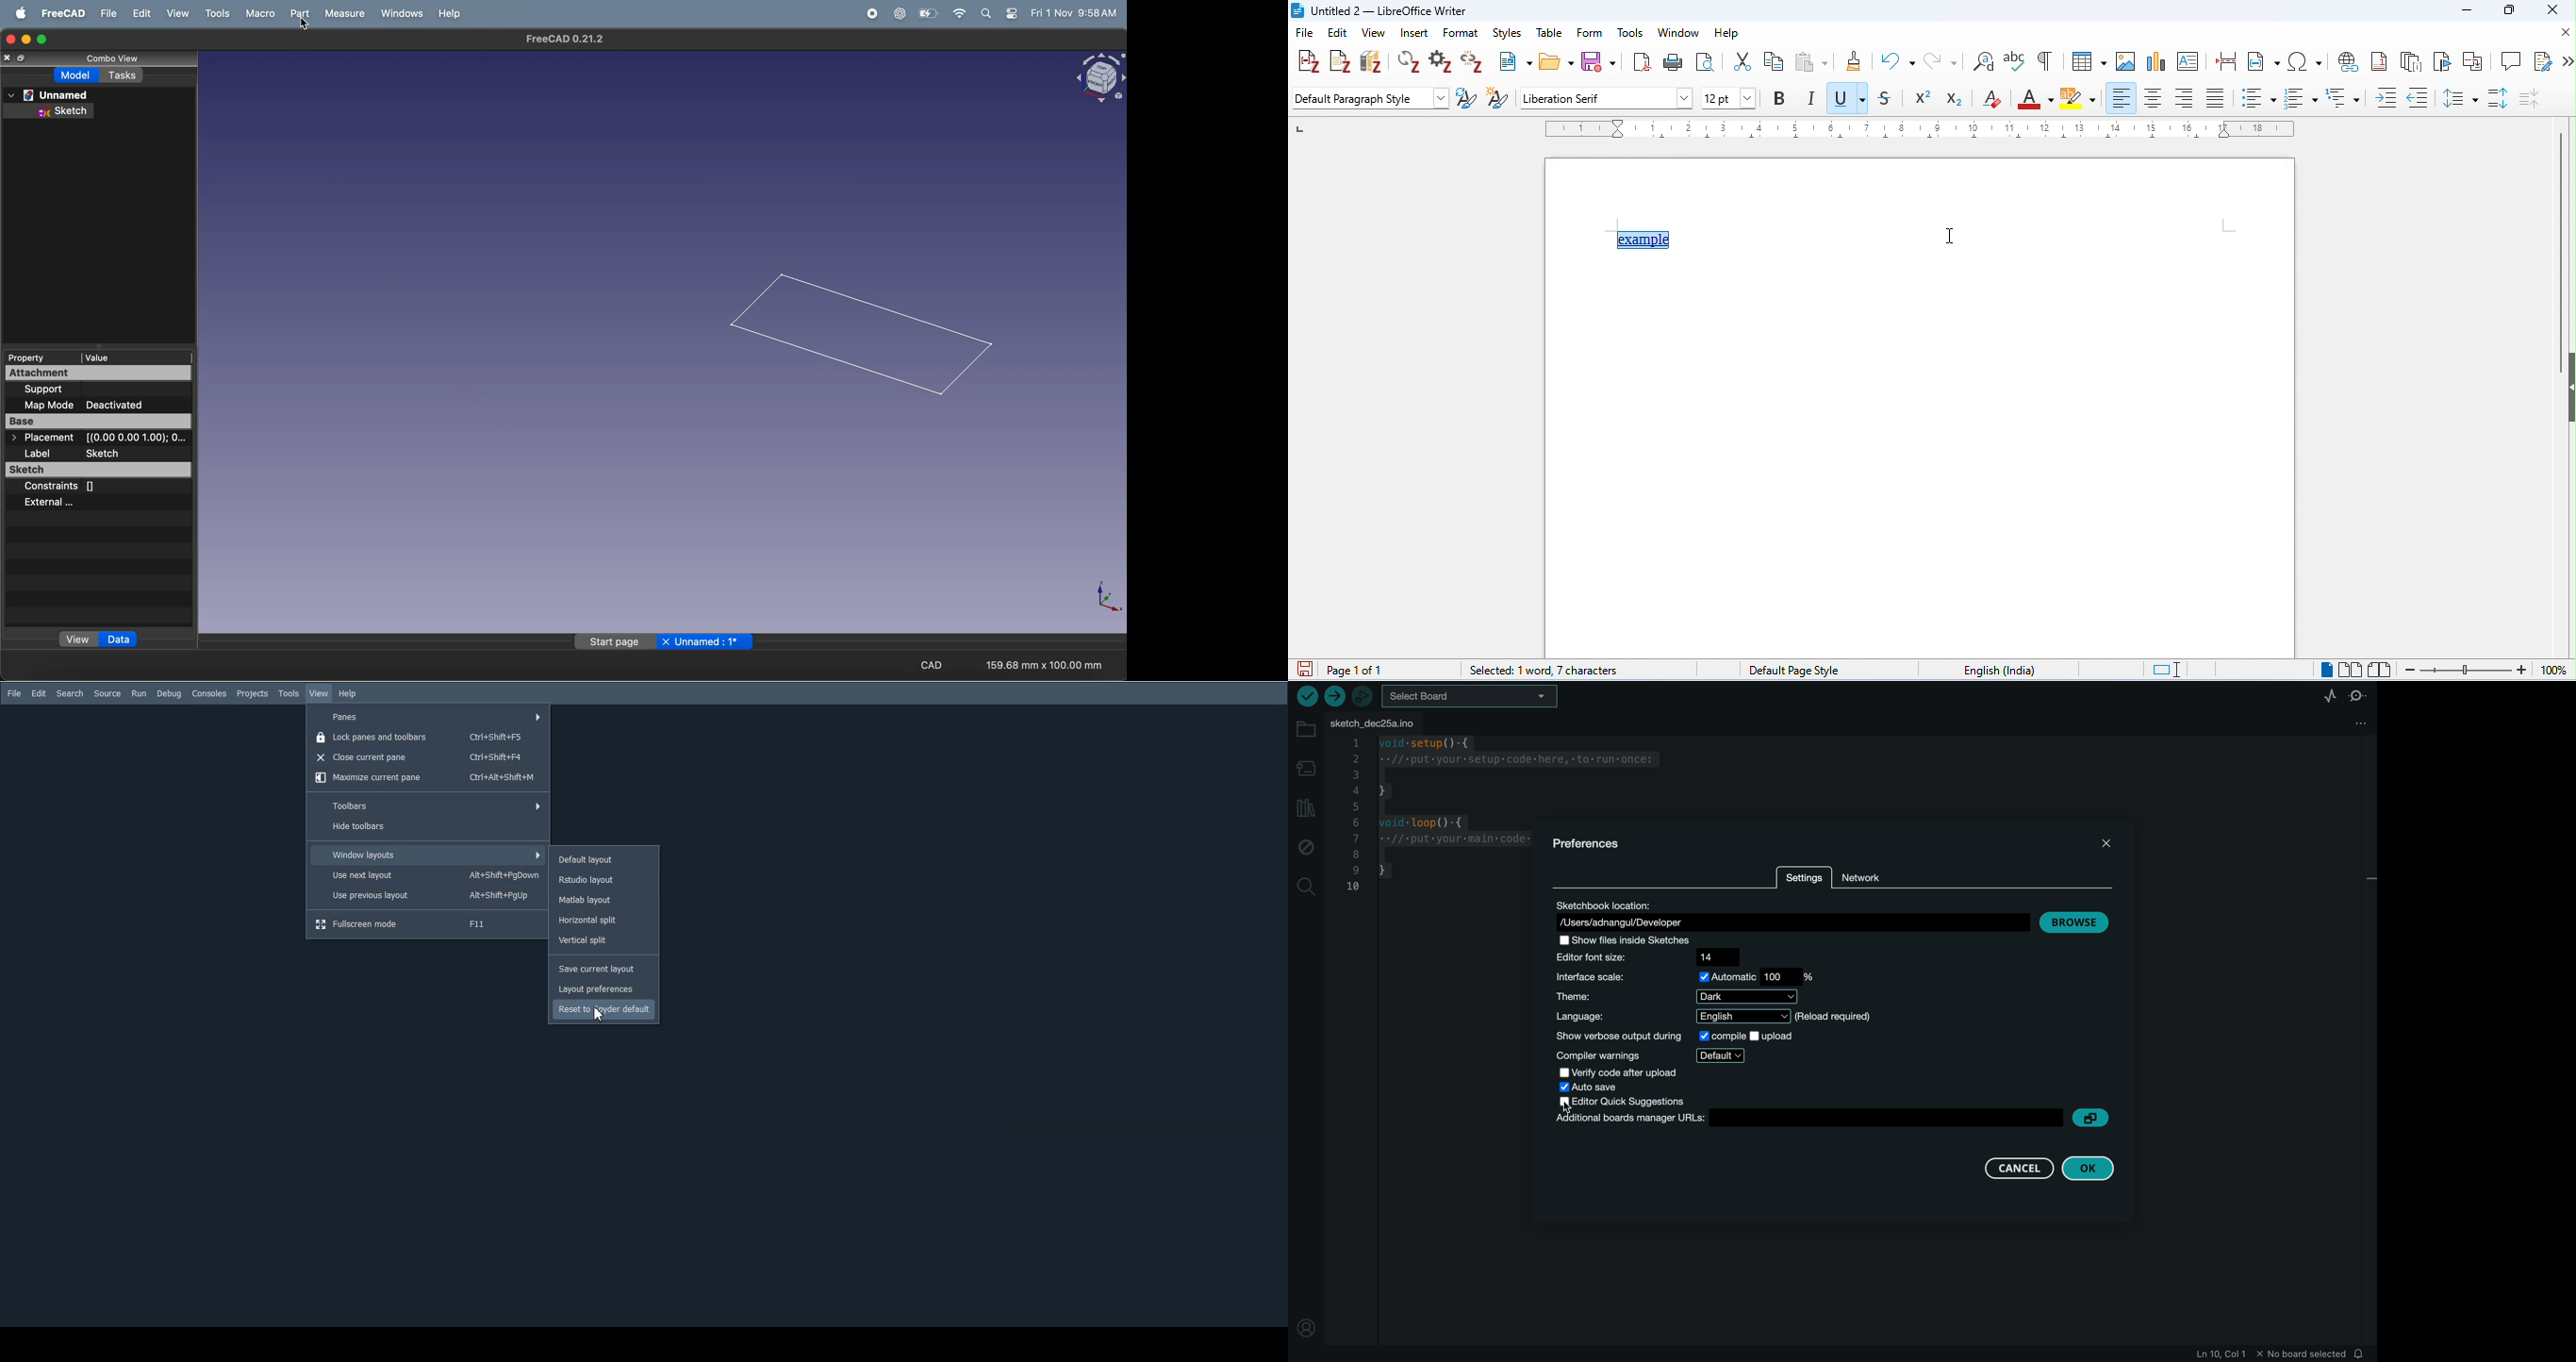  I want to click on Lock panes and toolbars, so click(428, 736).